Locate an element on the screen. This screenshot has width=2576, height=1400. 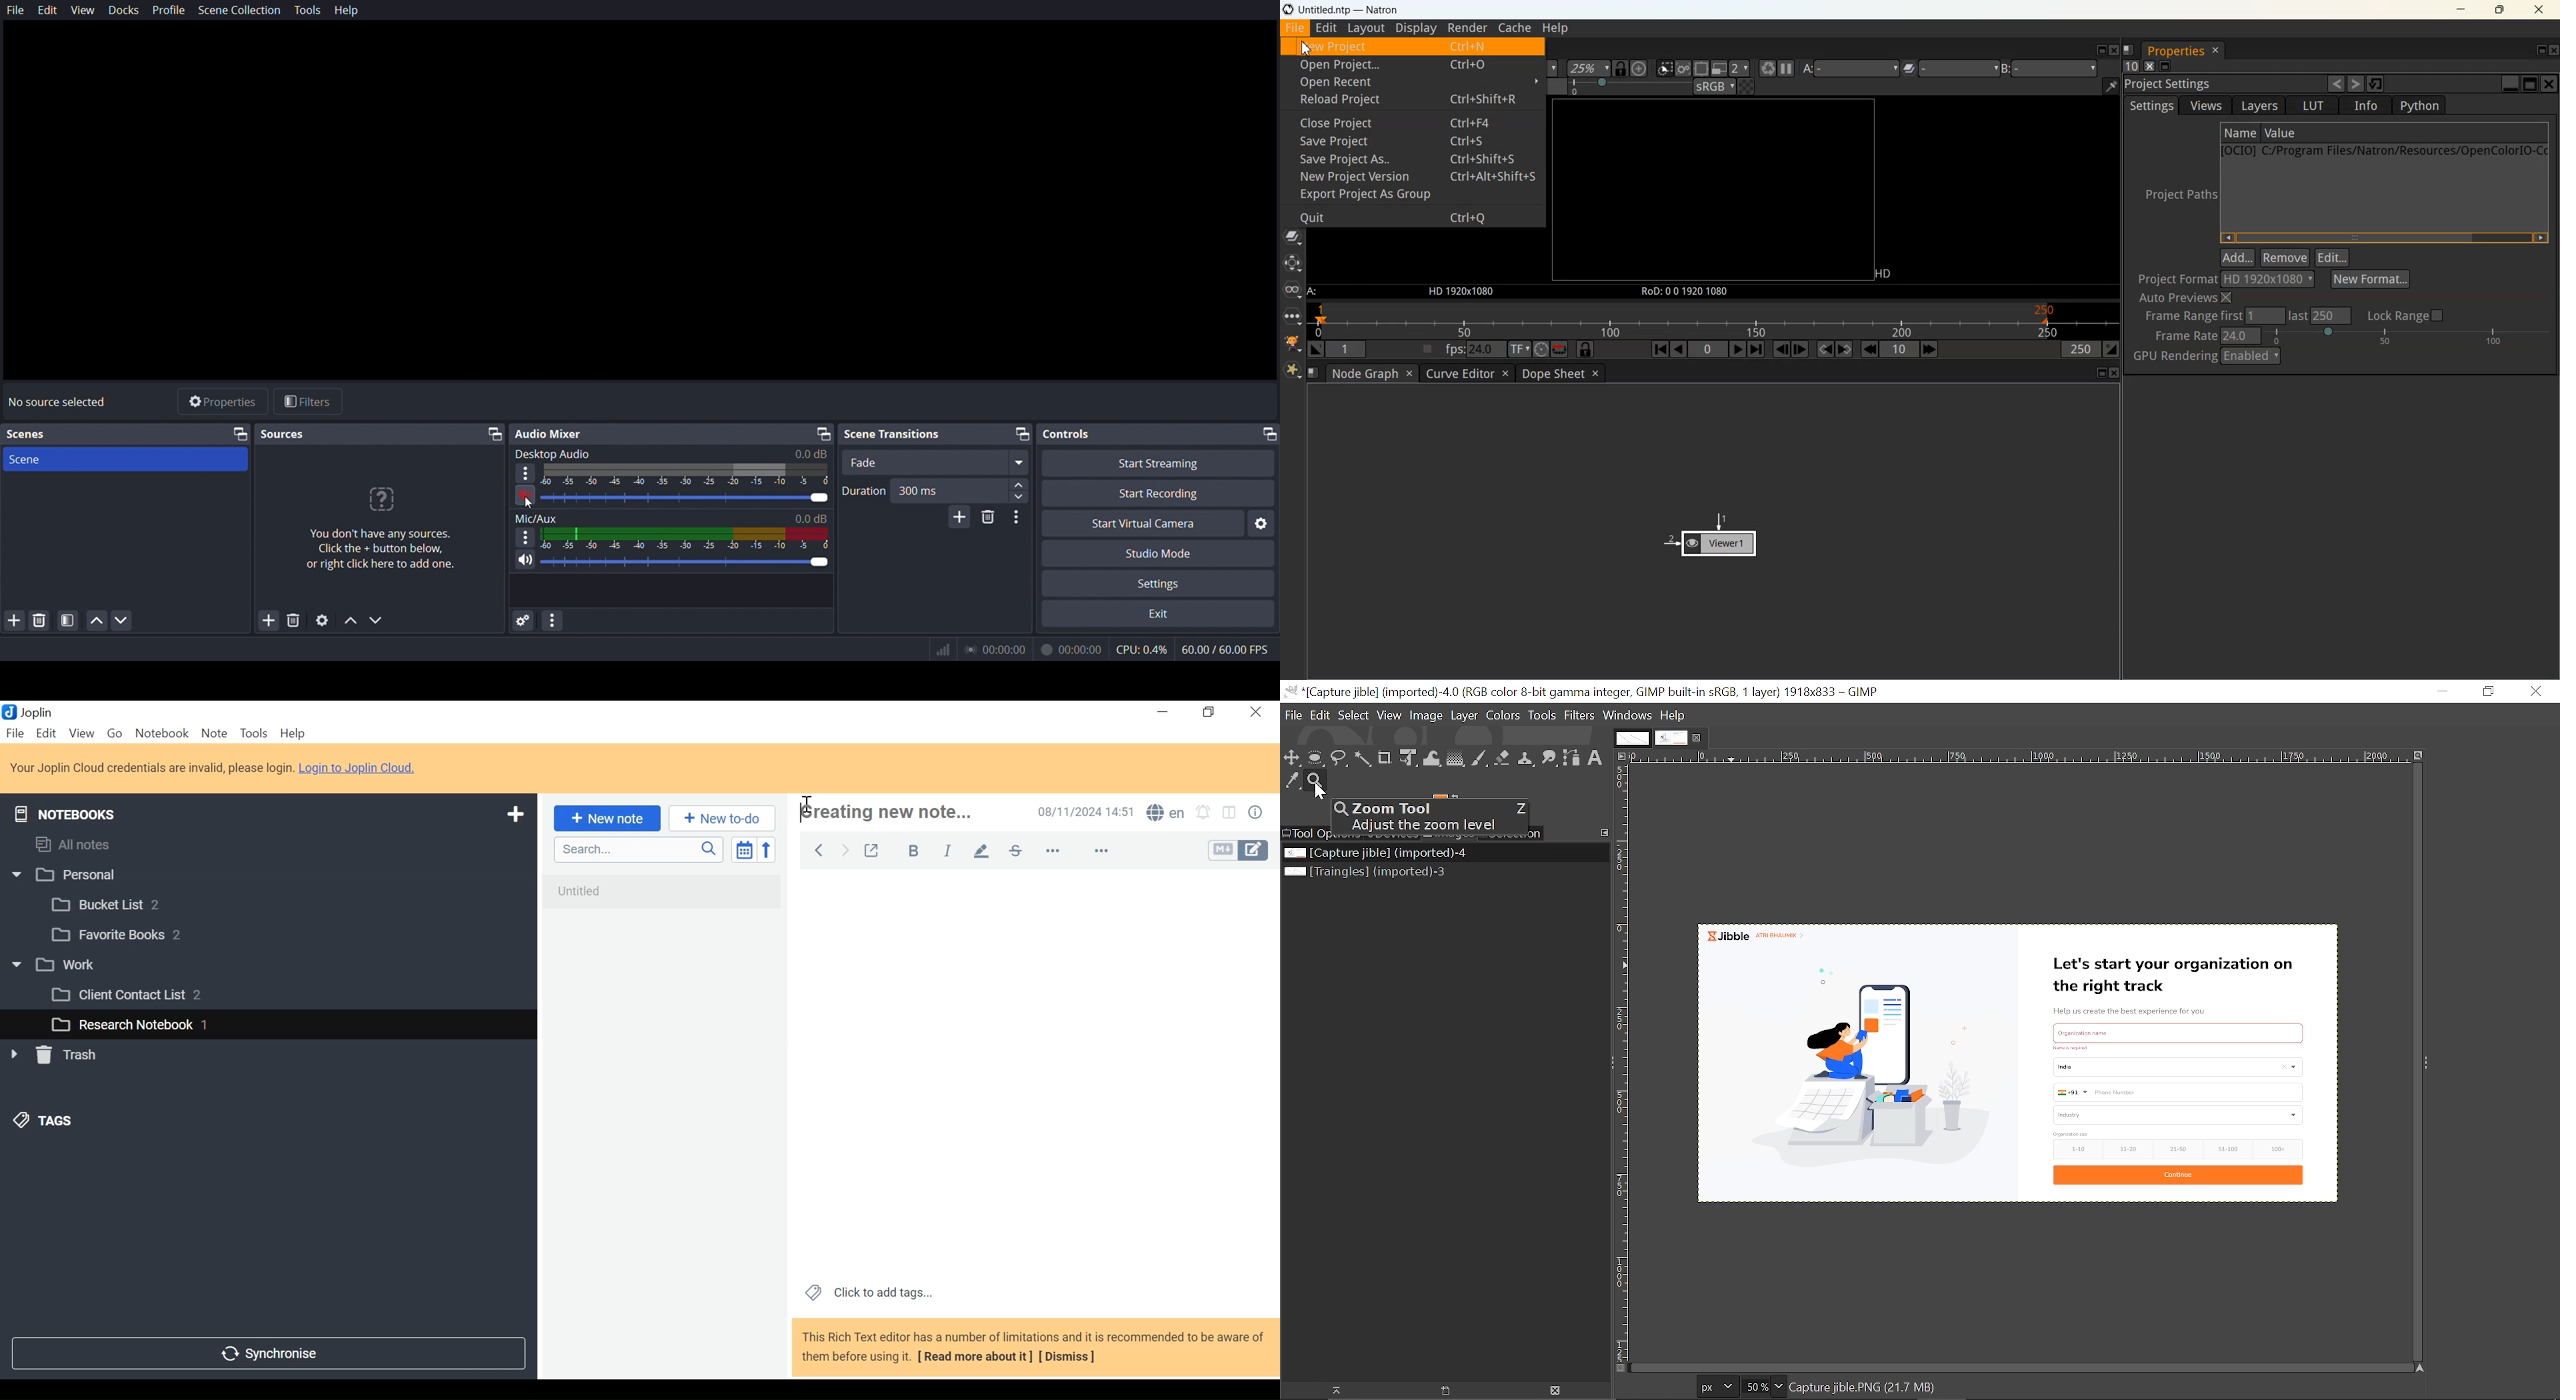
Toggle sort order field is located at coordinates (743, 849).